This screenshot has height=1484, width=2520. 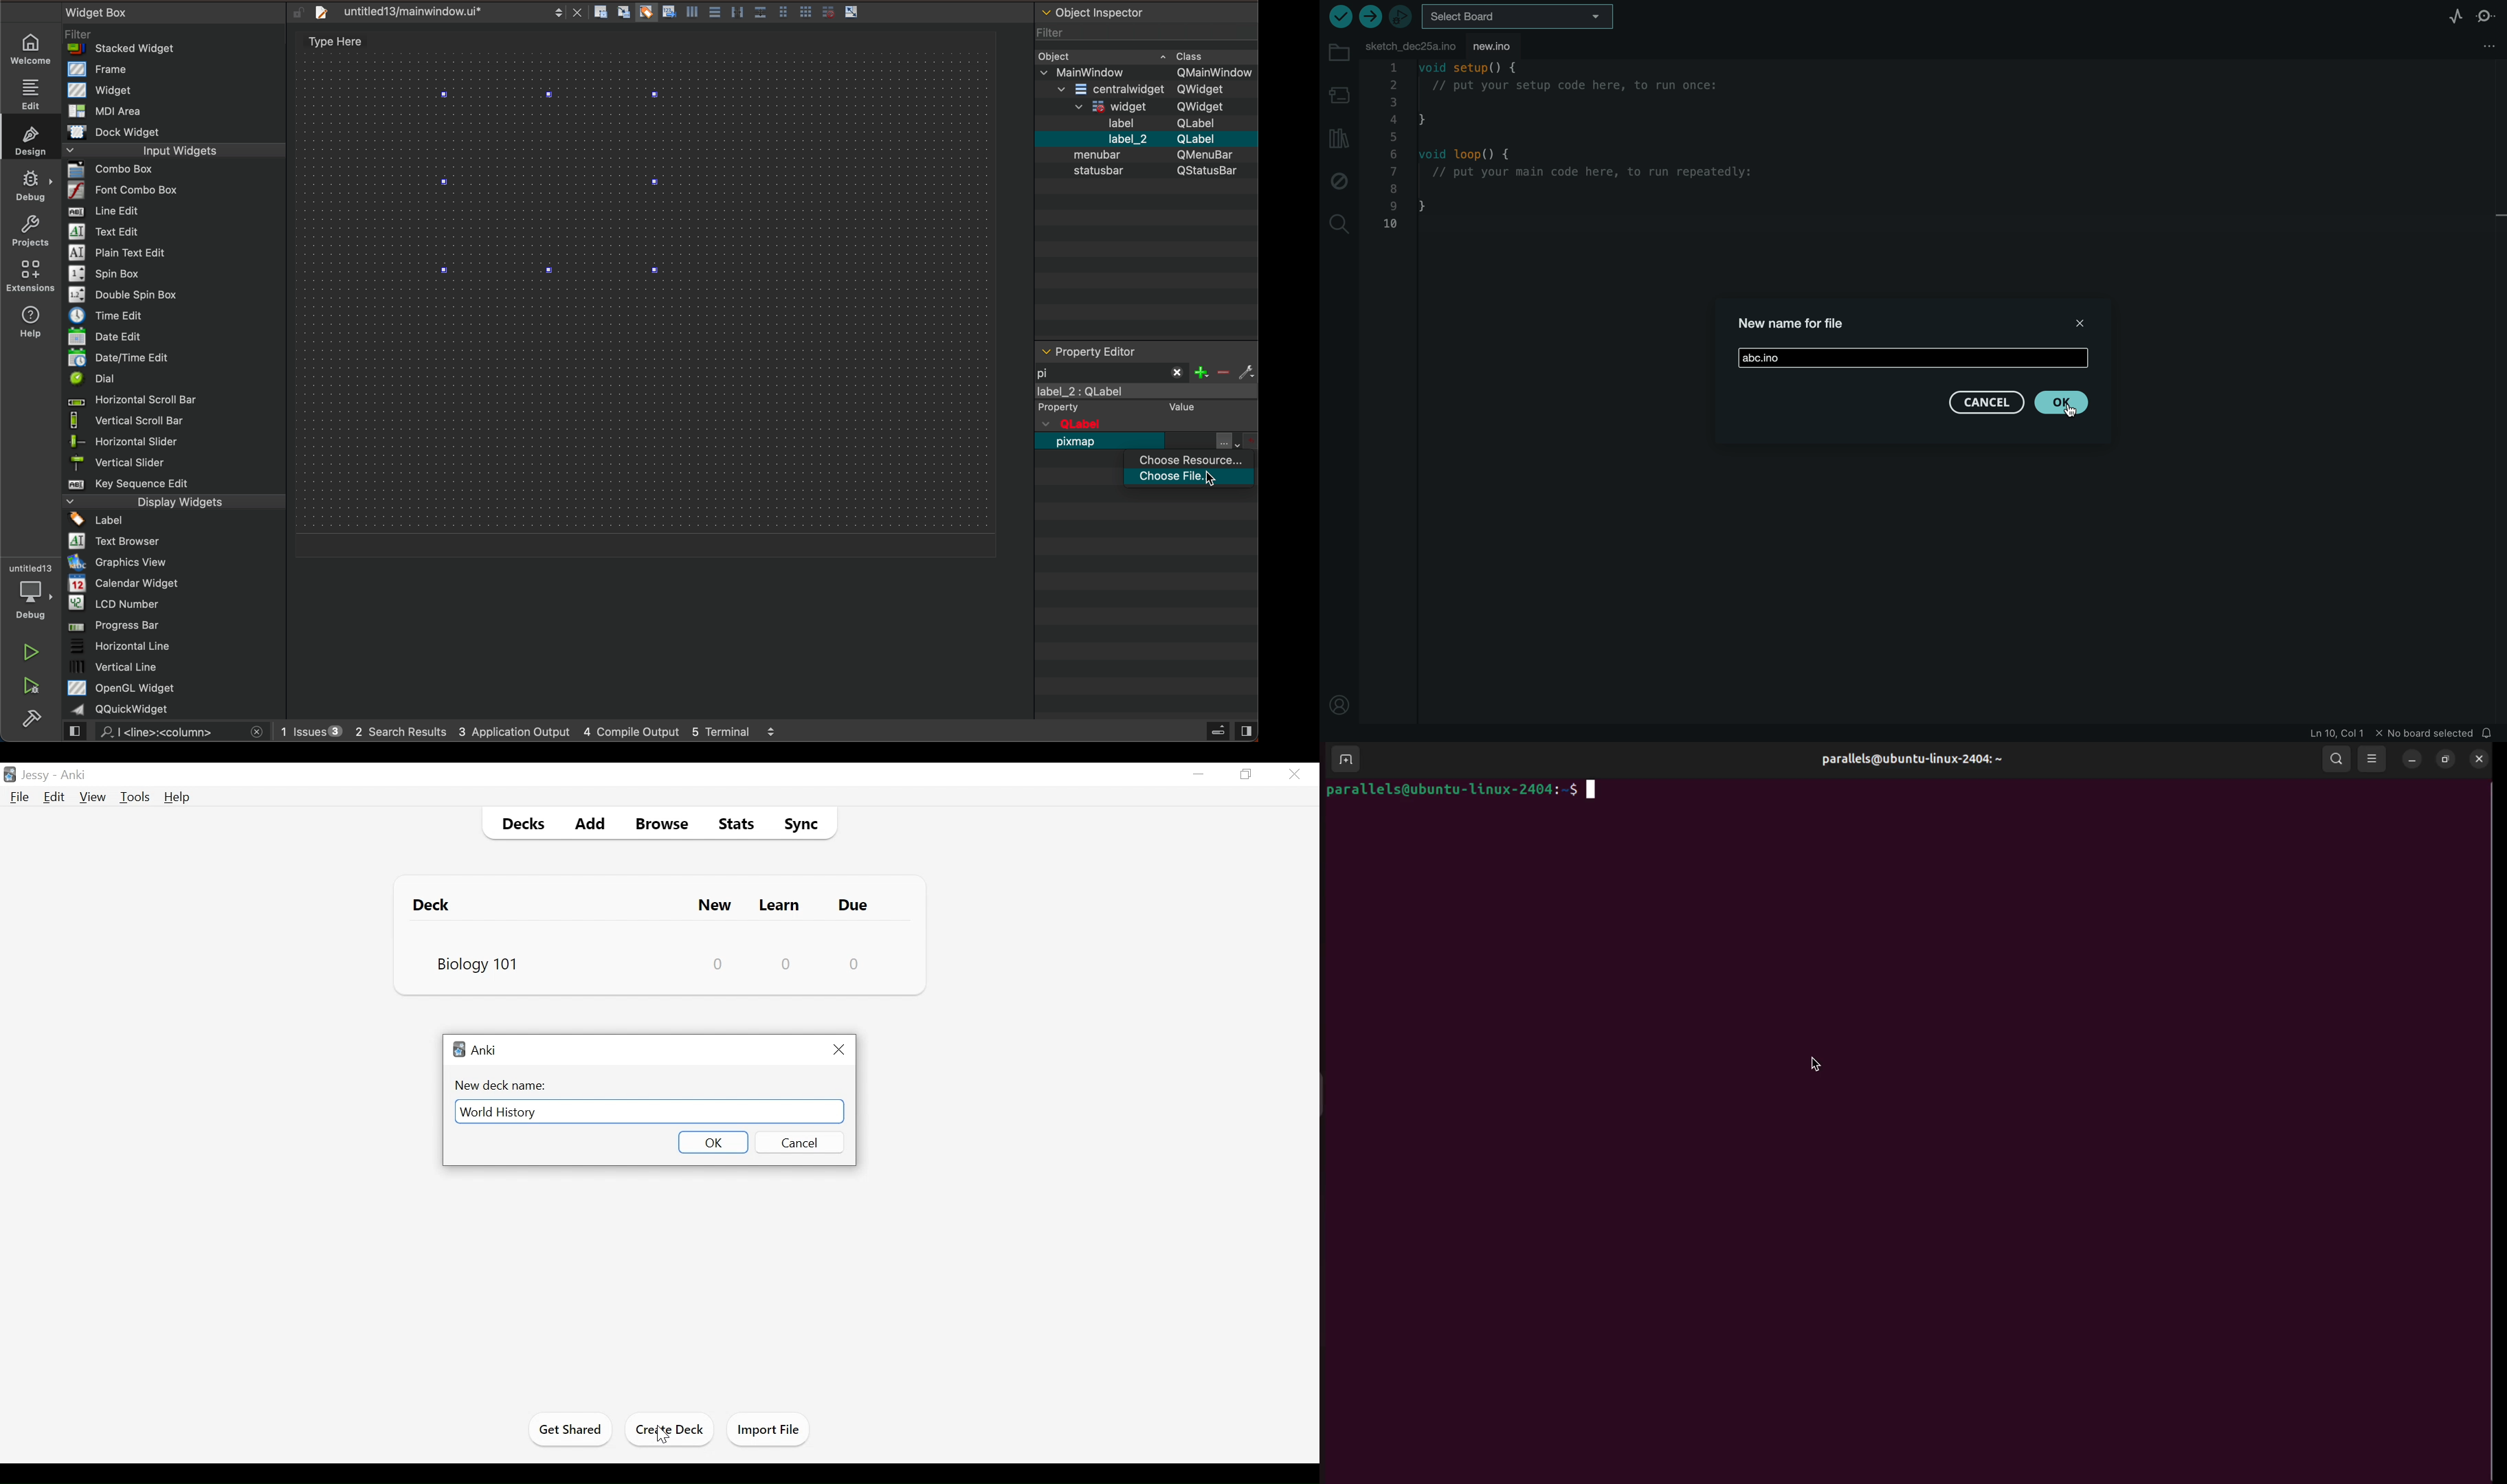 What do you see at coordinates (716, 904) in the screenshot?
I see `New Cards` at bounding box center [716, 904].